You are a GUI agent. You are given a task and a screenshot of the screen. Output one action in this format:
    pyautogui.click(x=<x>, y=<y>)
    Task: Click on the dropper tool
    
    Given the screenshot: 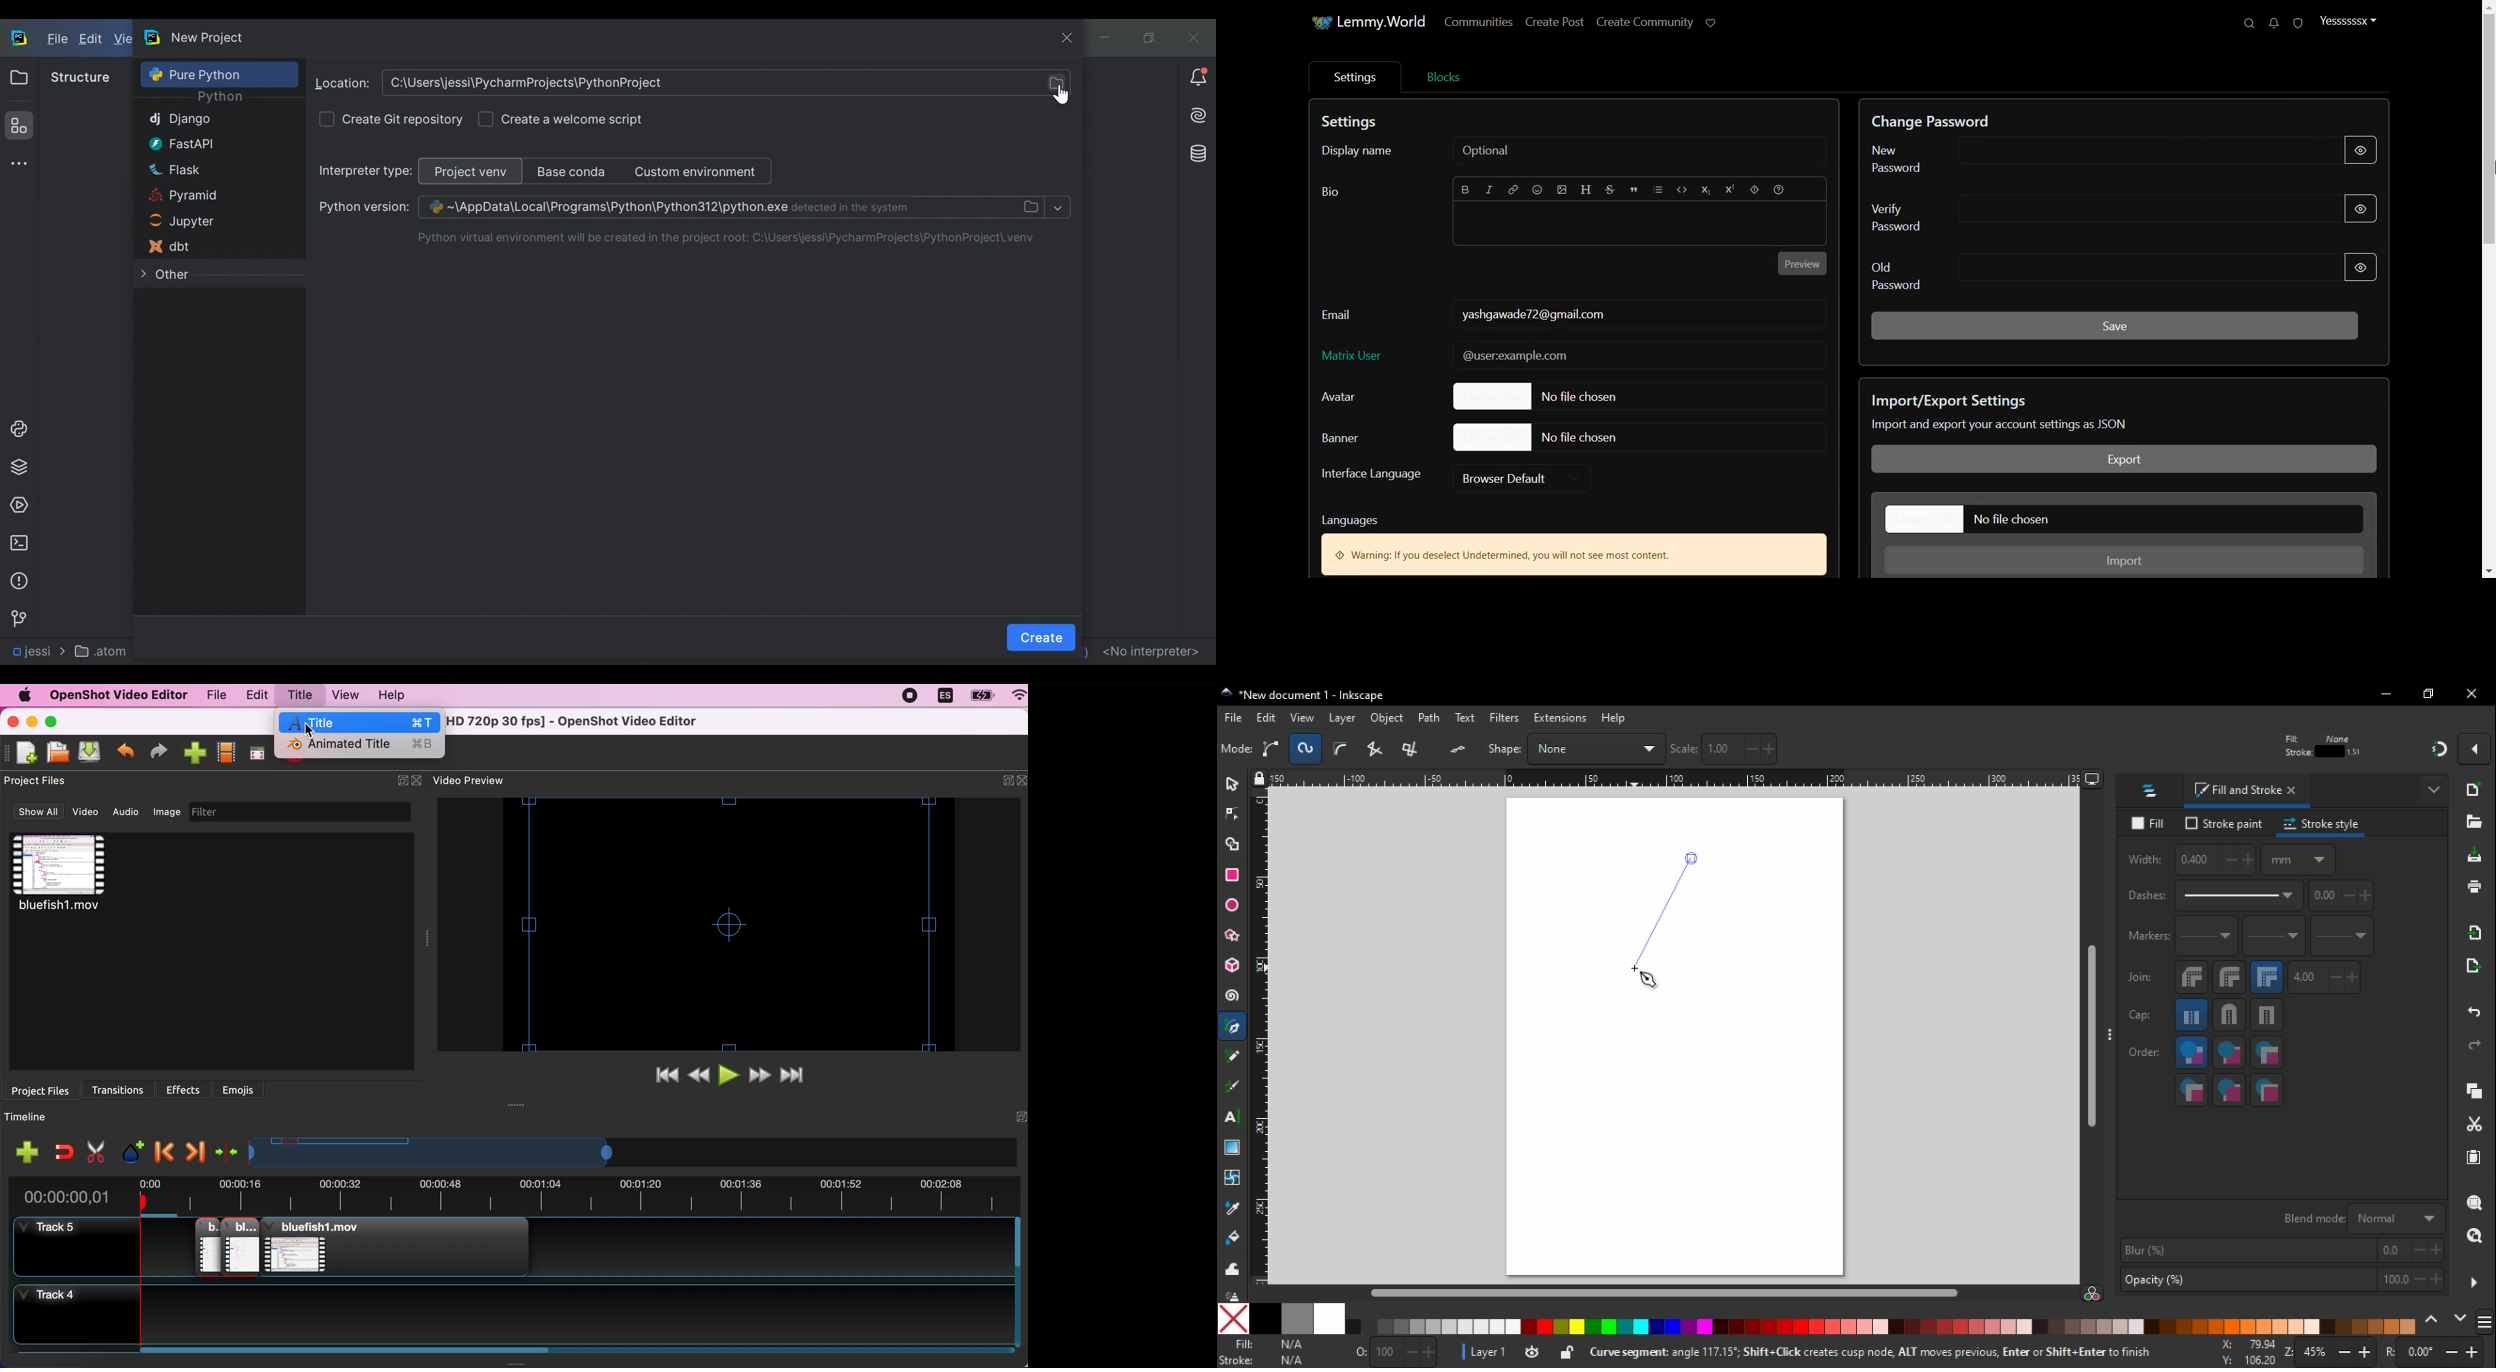 What is the action you would take?
    pyautogui.click(x=1230, y=1208)
    